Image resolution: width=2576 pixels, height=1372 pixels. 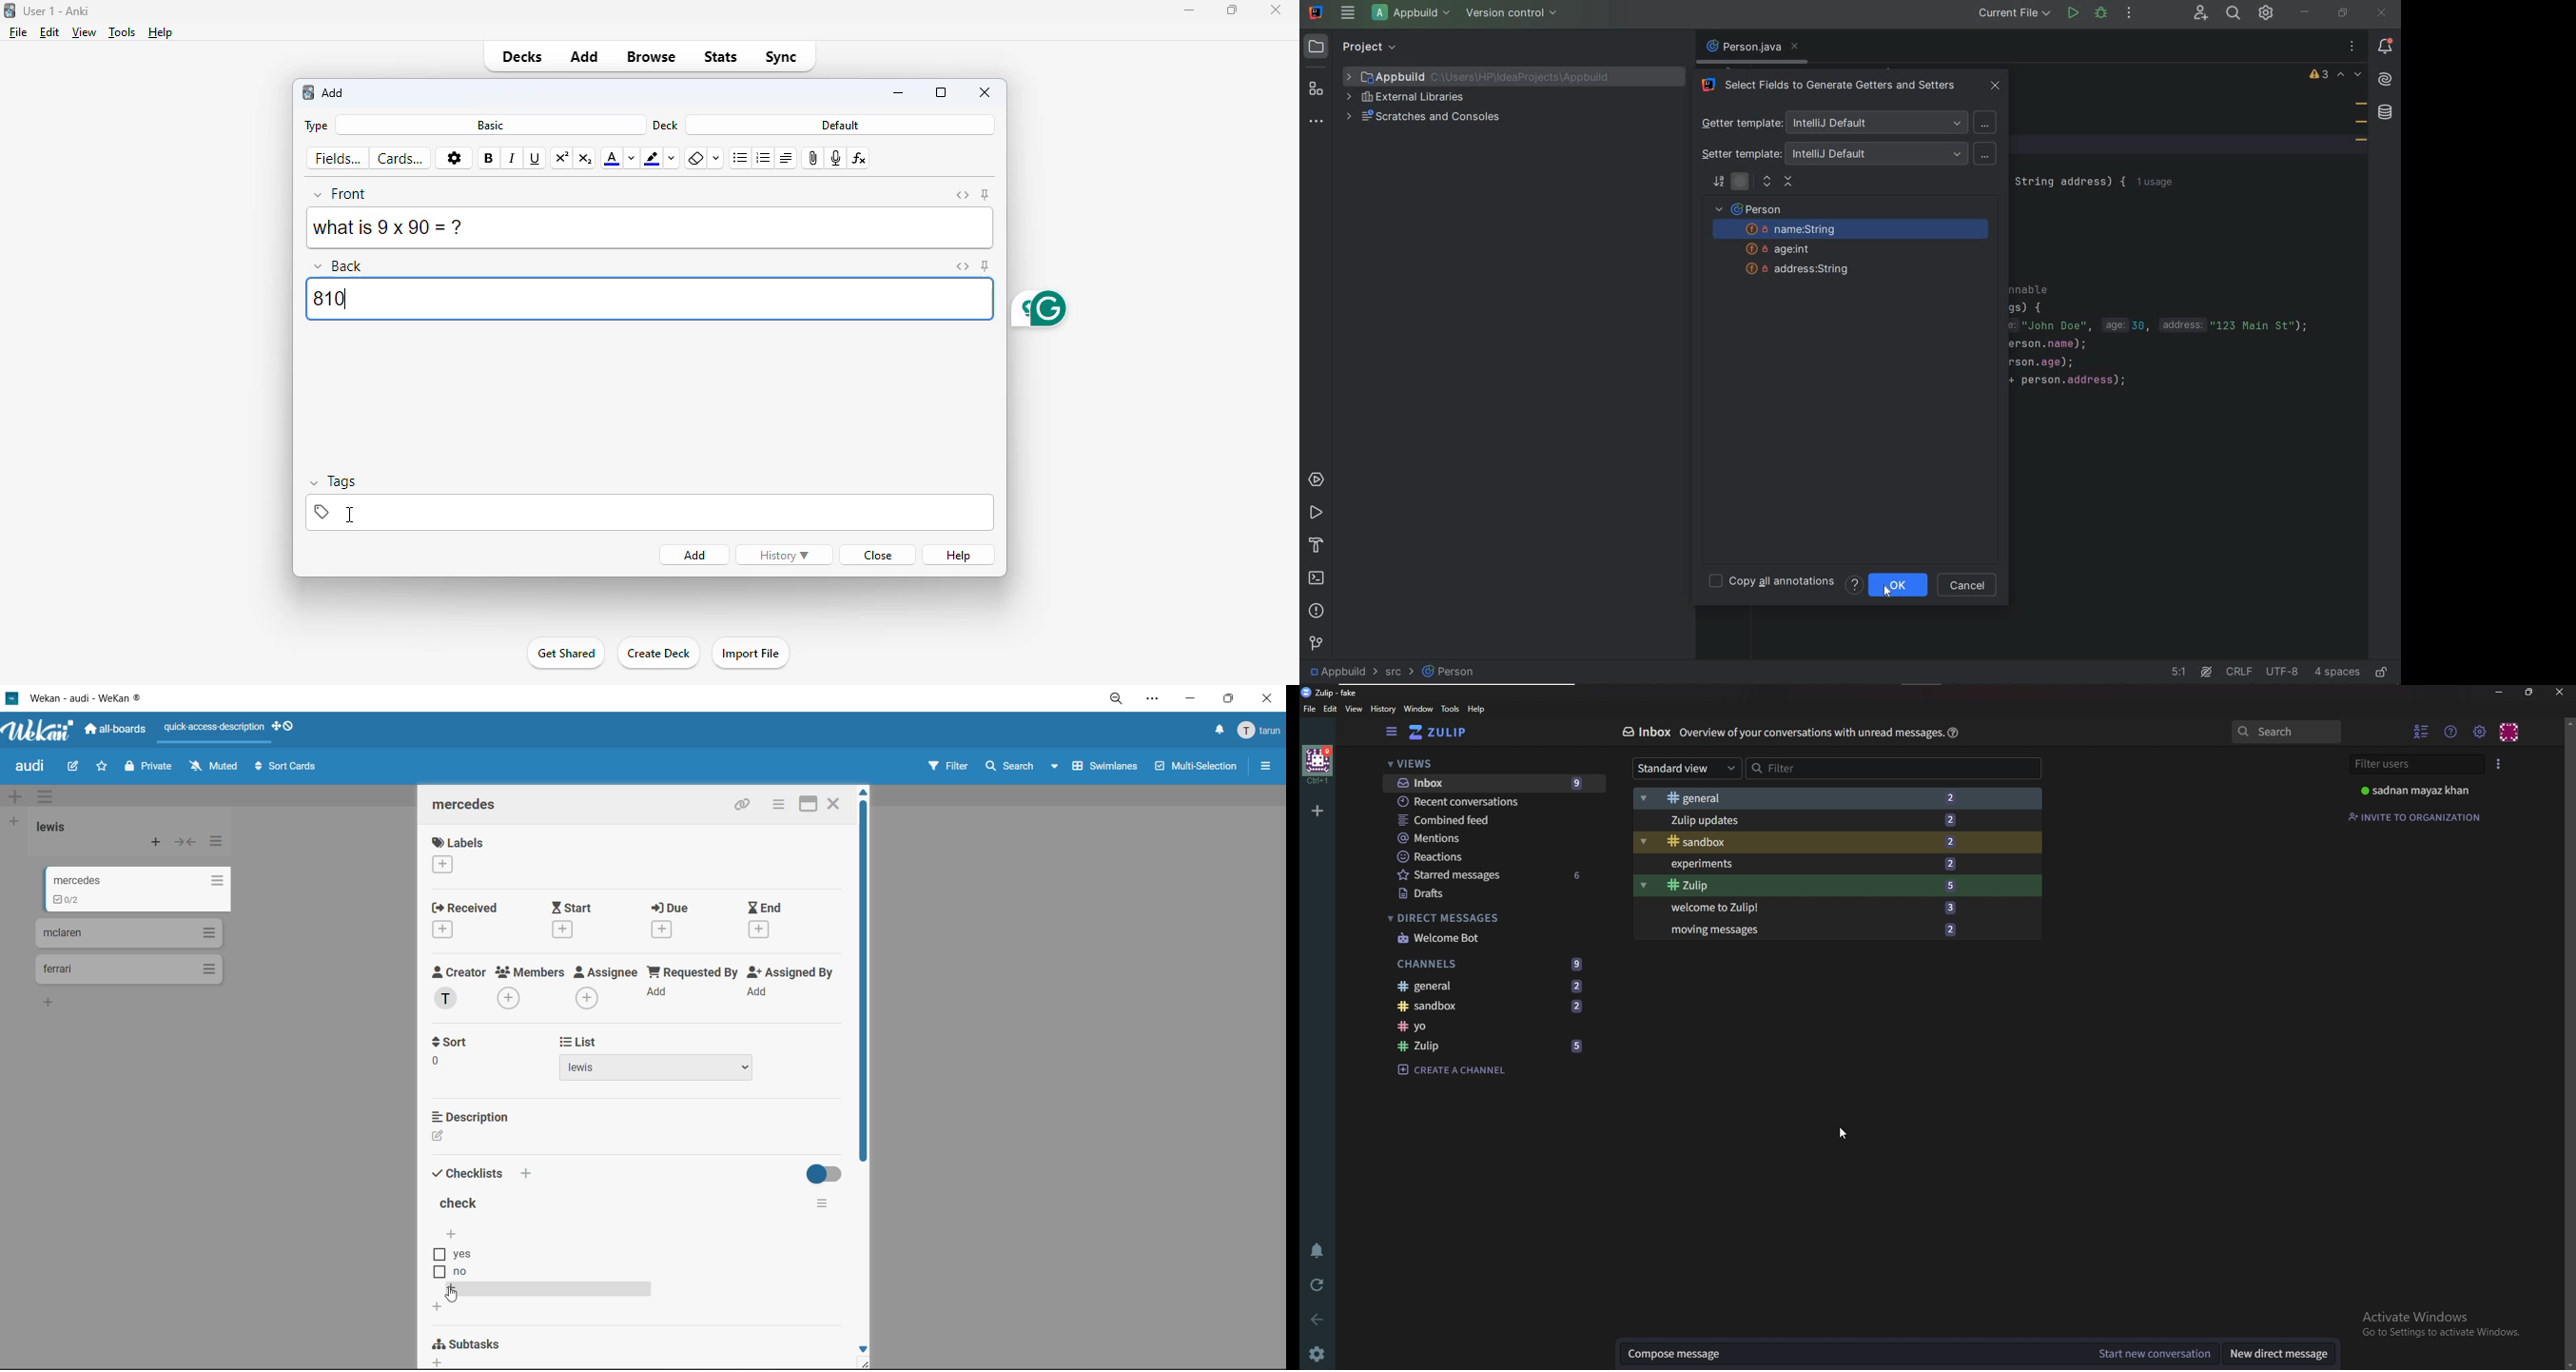 What do you see at coordinates (1450, 709) in the screenshot?
I see `Tools` at bounding box center [1450, 709].